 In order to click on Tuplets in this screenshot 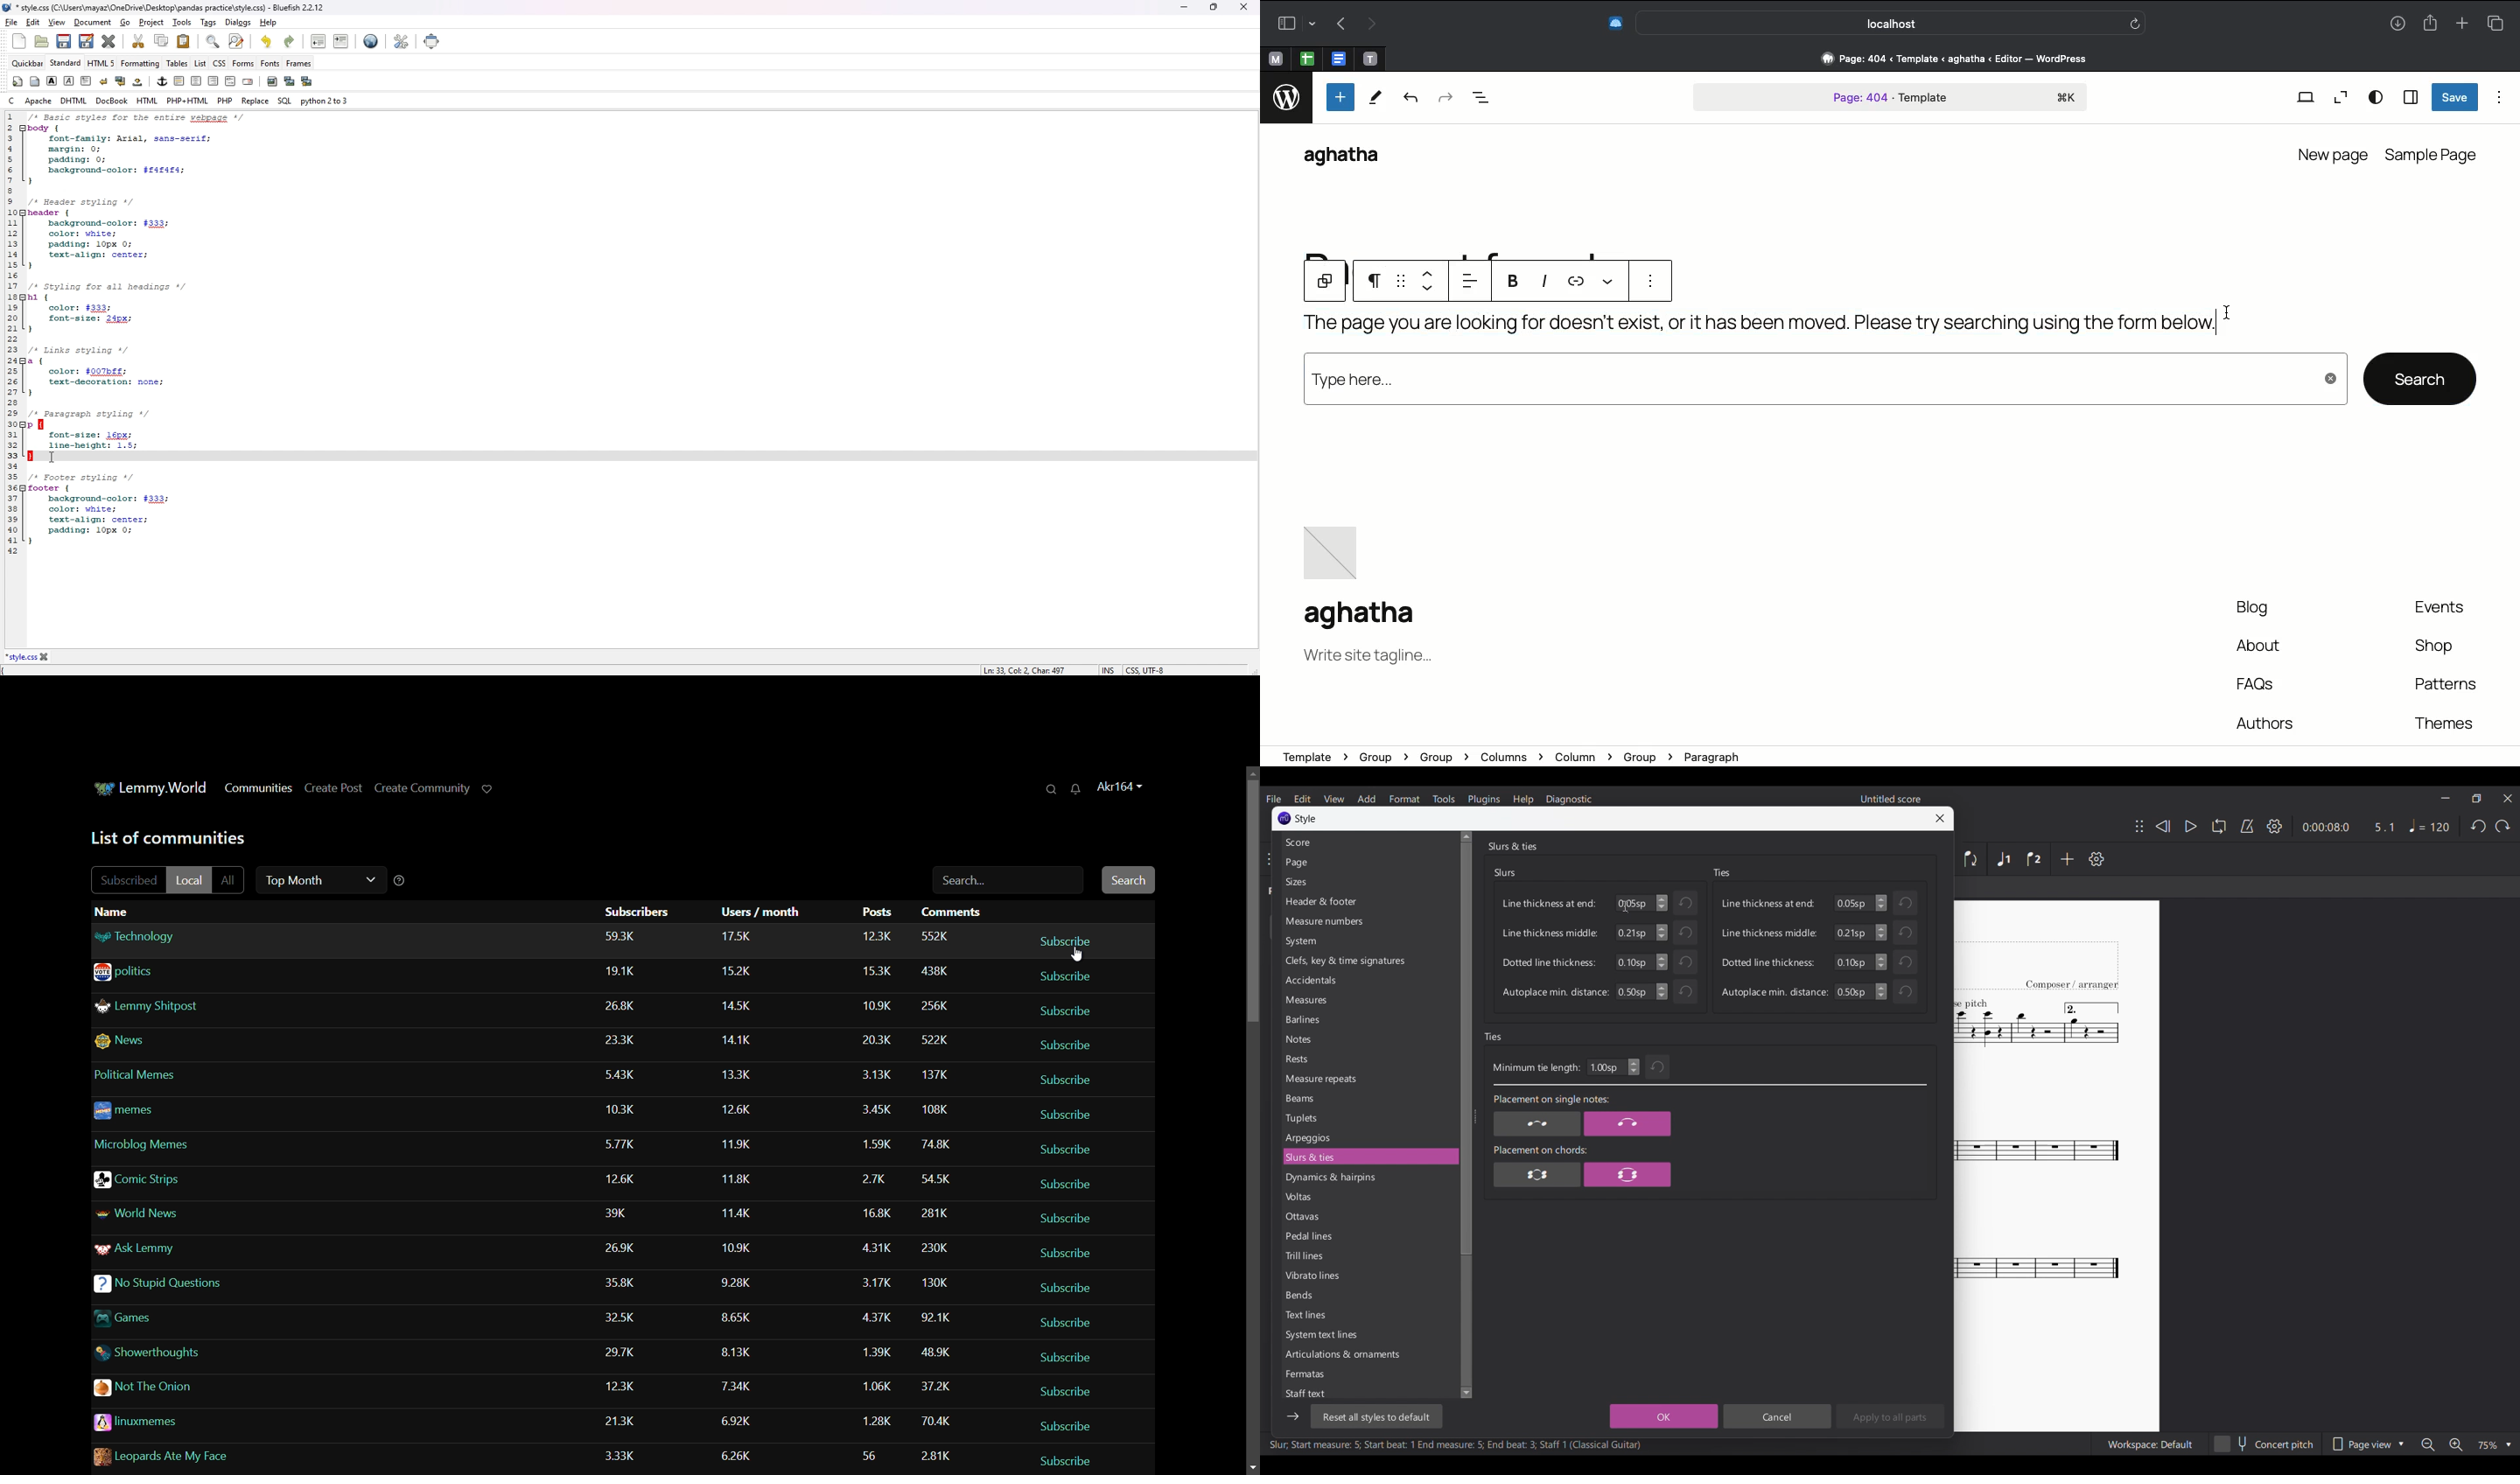, I will do `click(1368, 1118)`.